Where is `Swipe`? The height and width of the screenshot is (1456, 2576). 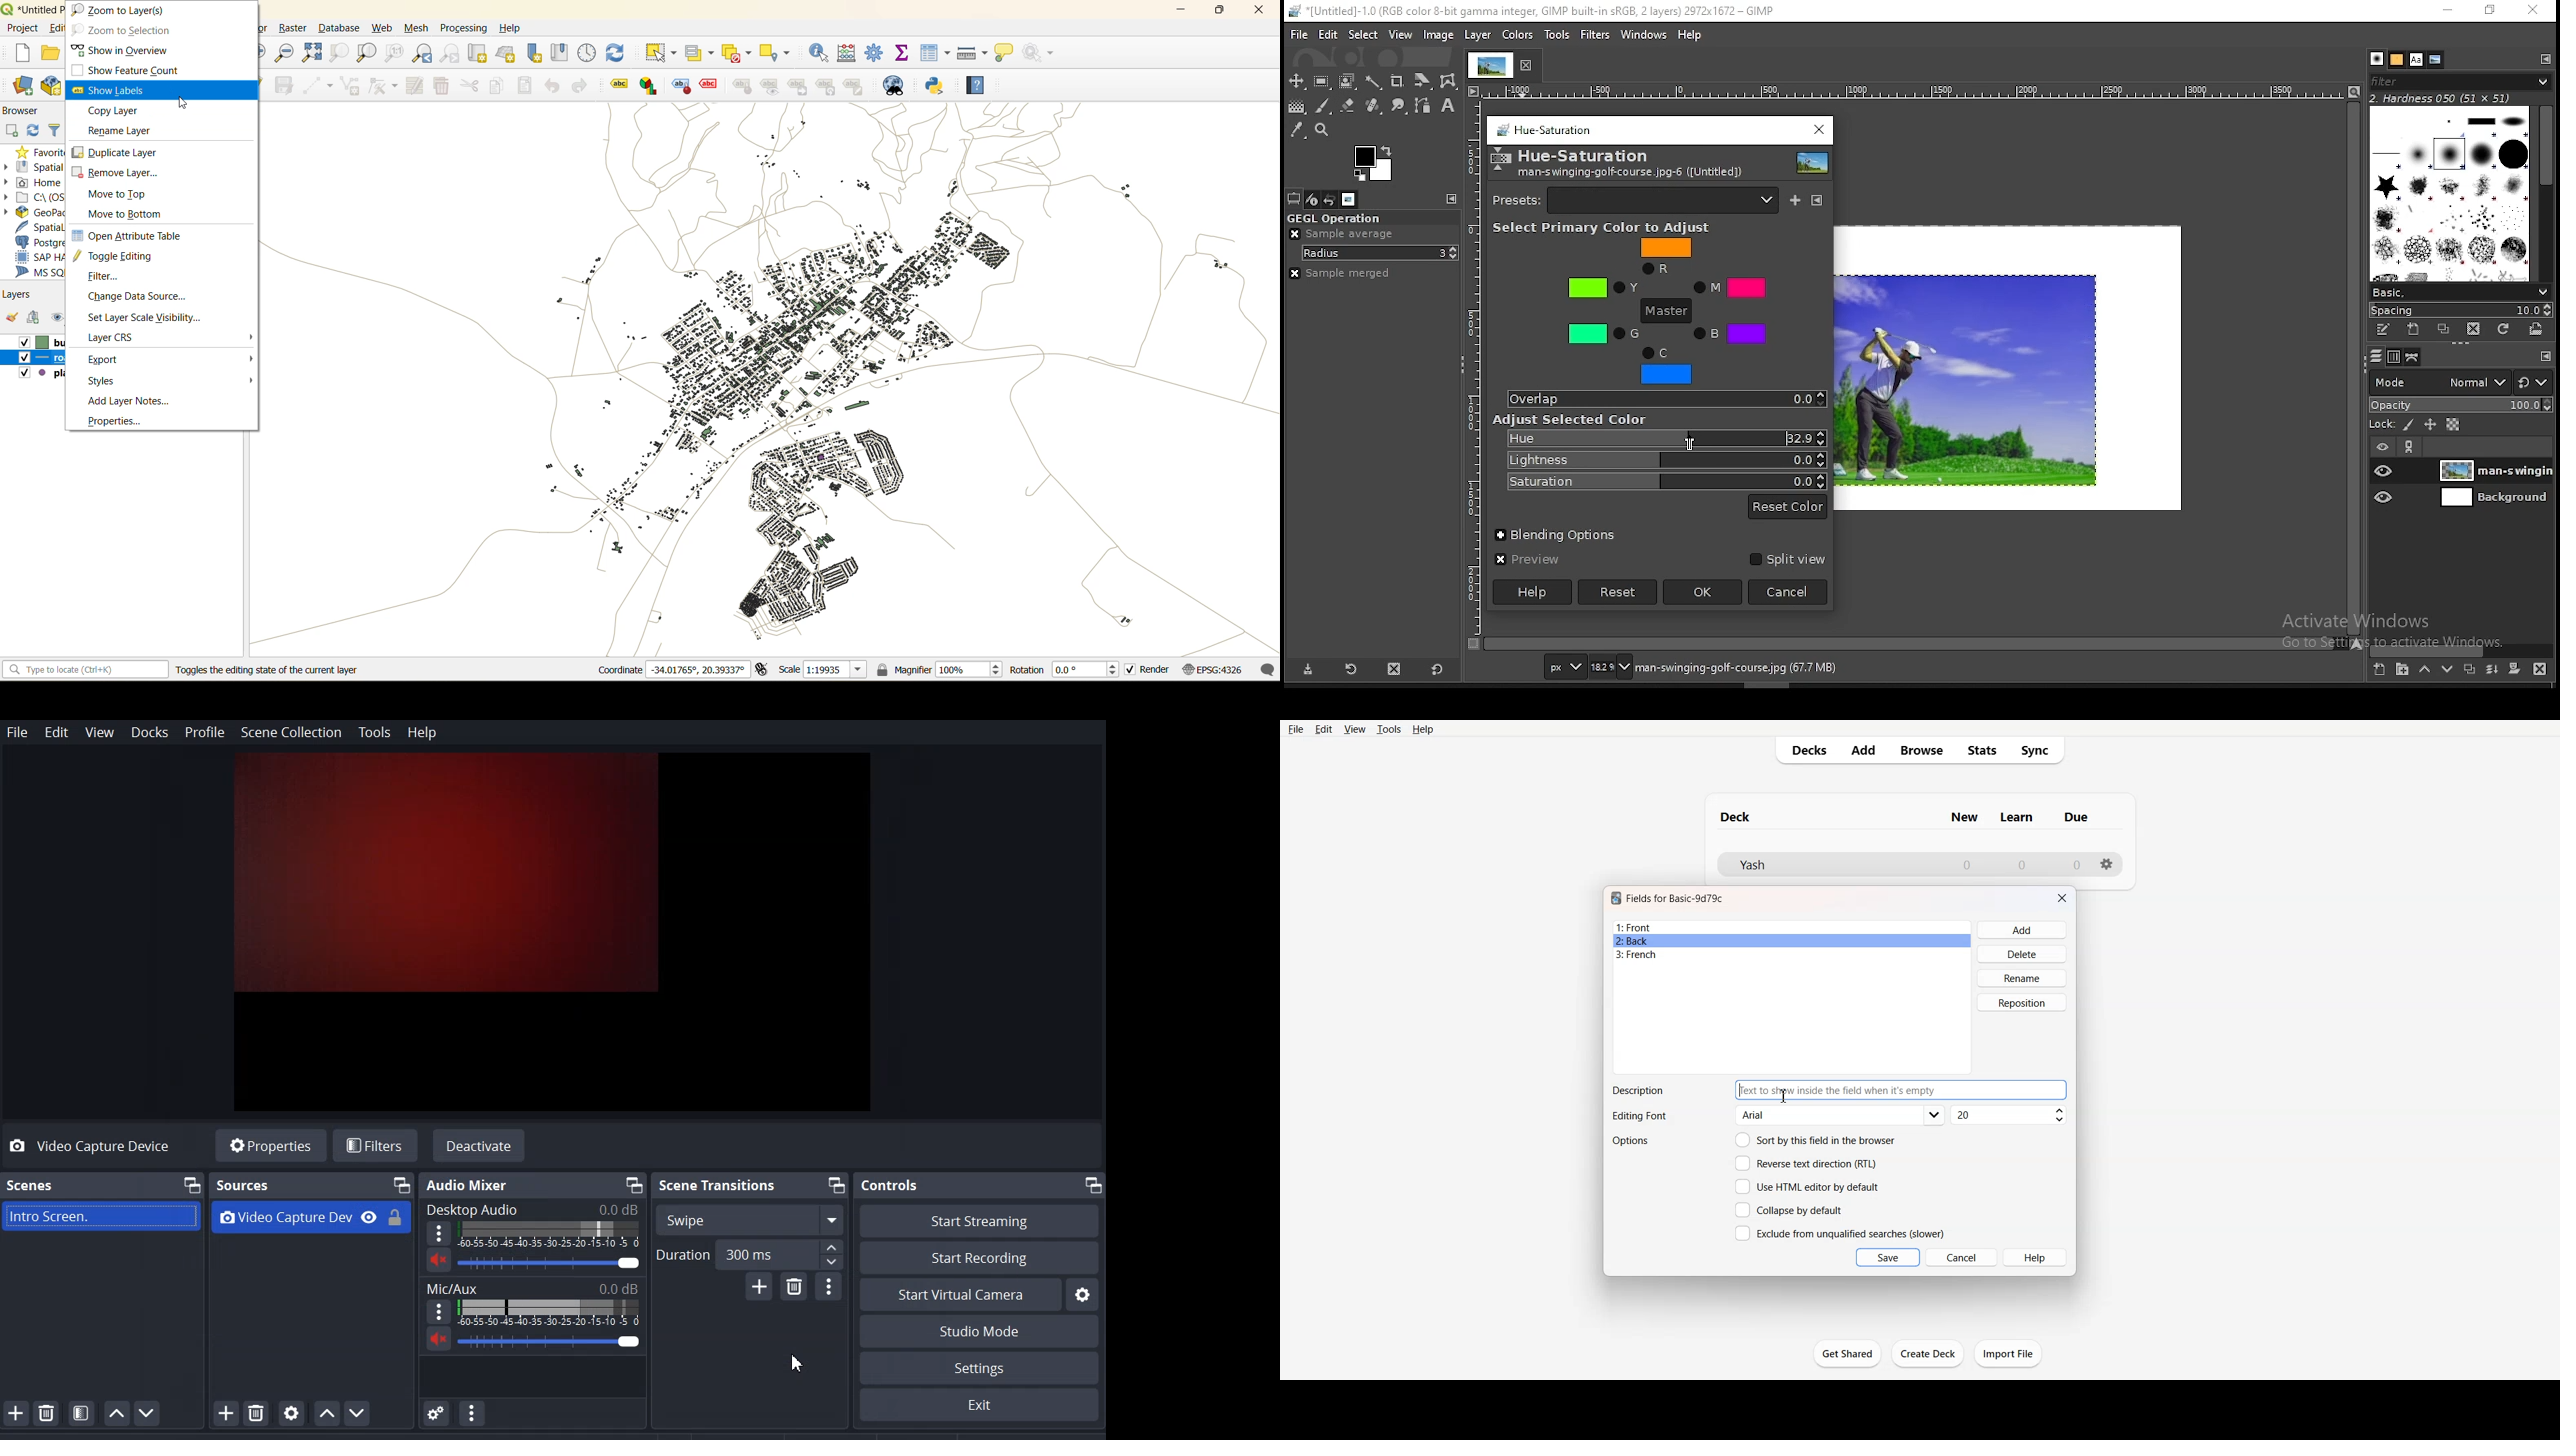 Swipe is located at coordinates (784, 1218).